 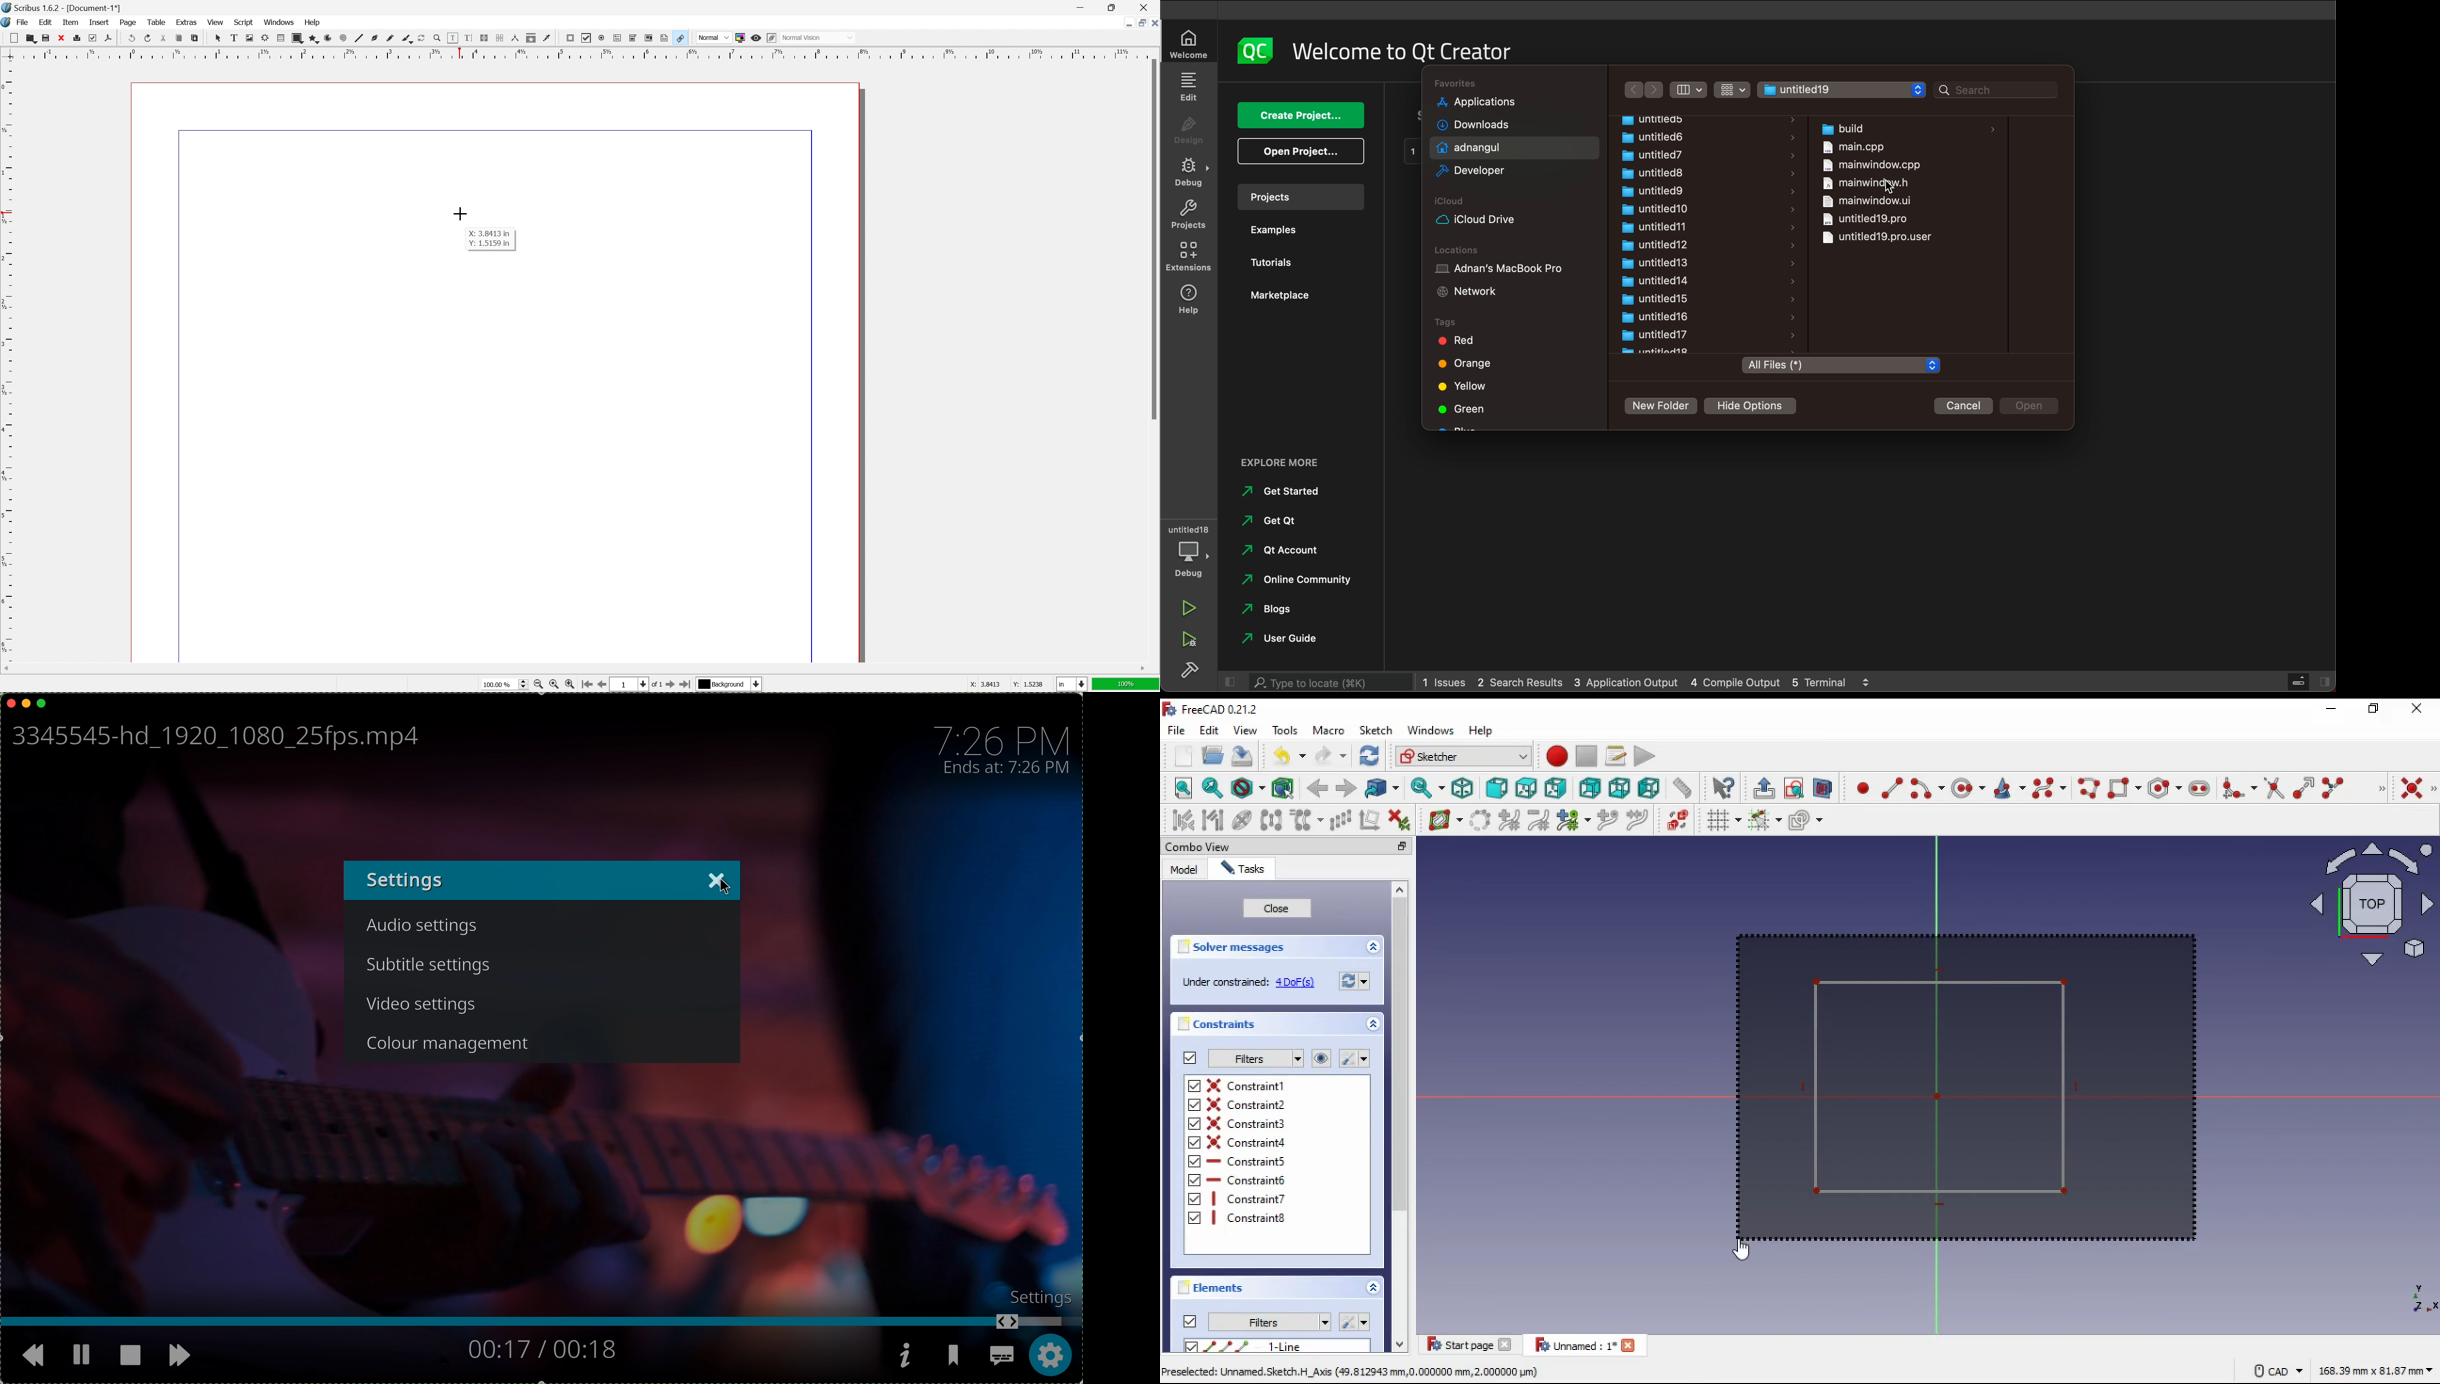 What do you see at coordinates (515, 38) in the screenshot?
I see `measurements` at bounding box center [515, 38].